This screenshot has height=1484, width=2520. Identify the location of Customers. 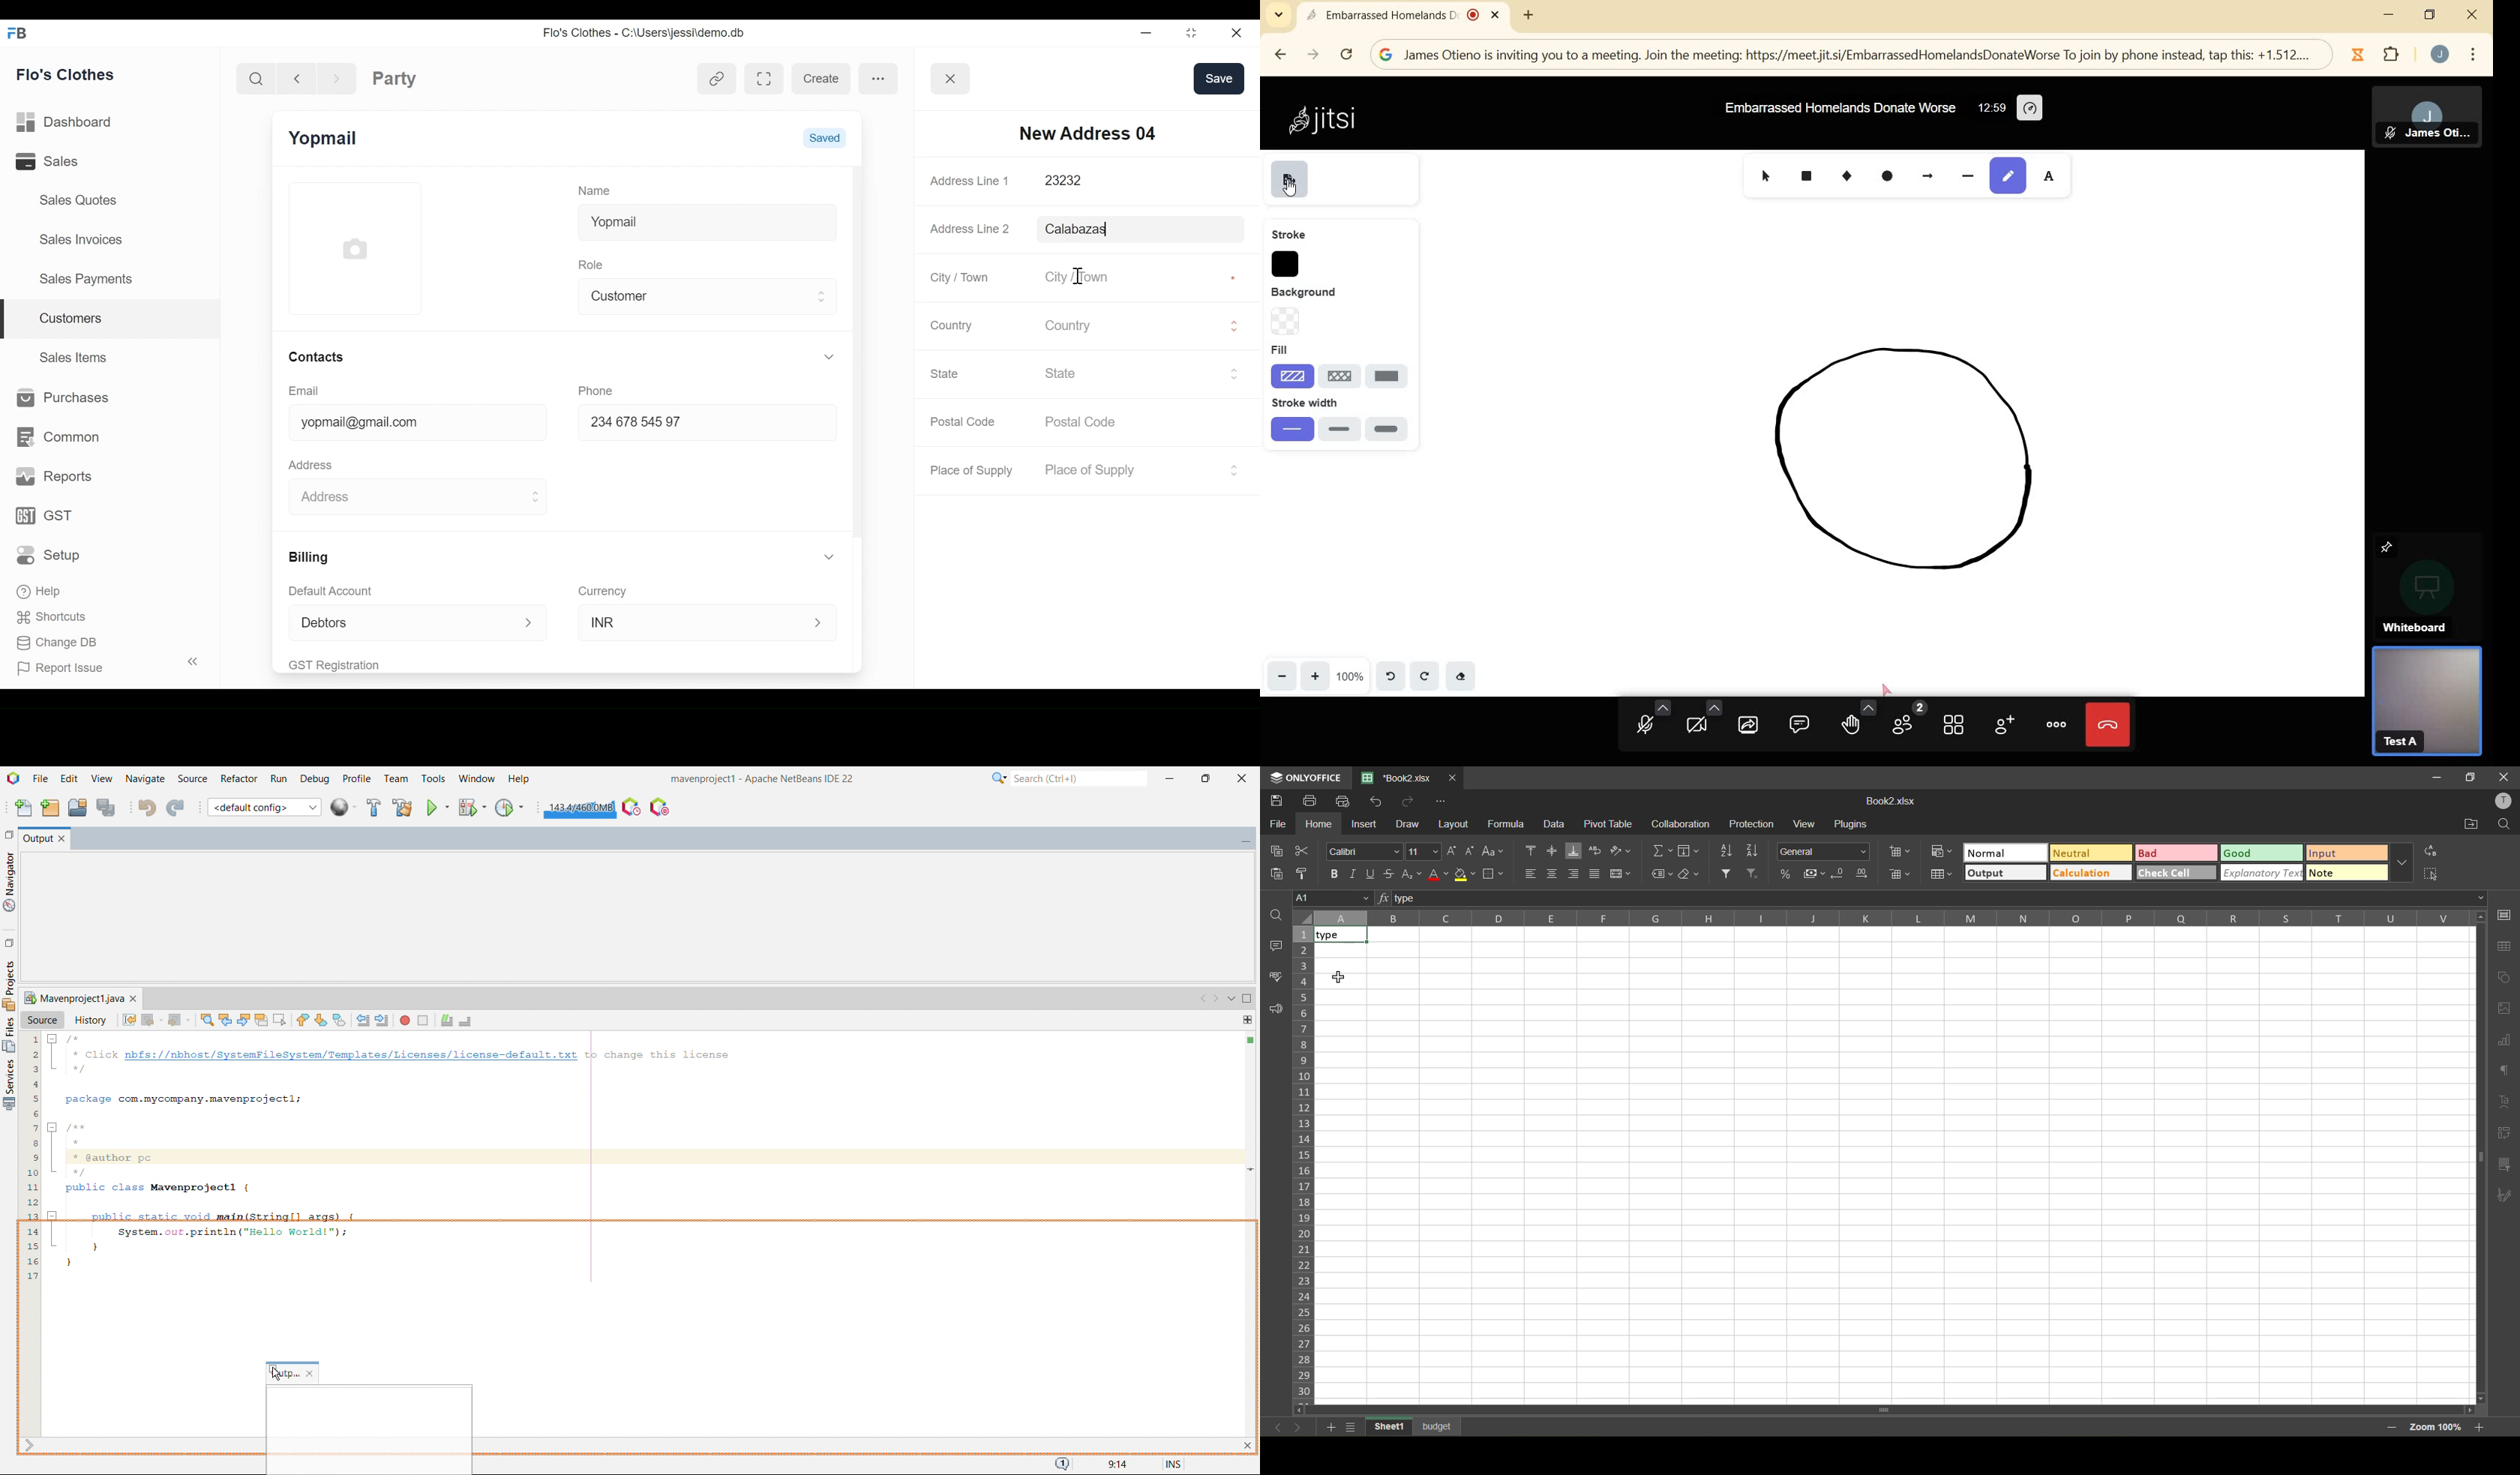
(112, 320).